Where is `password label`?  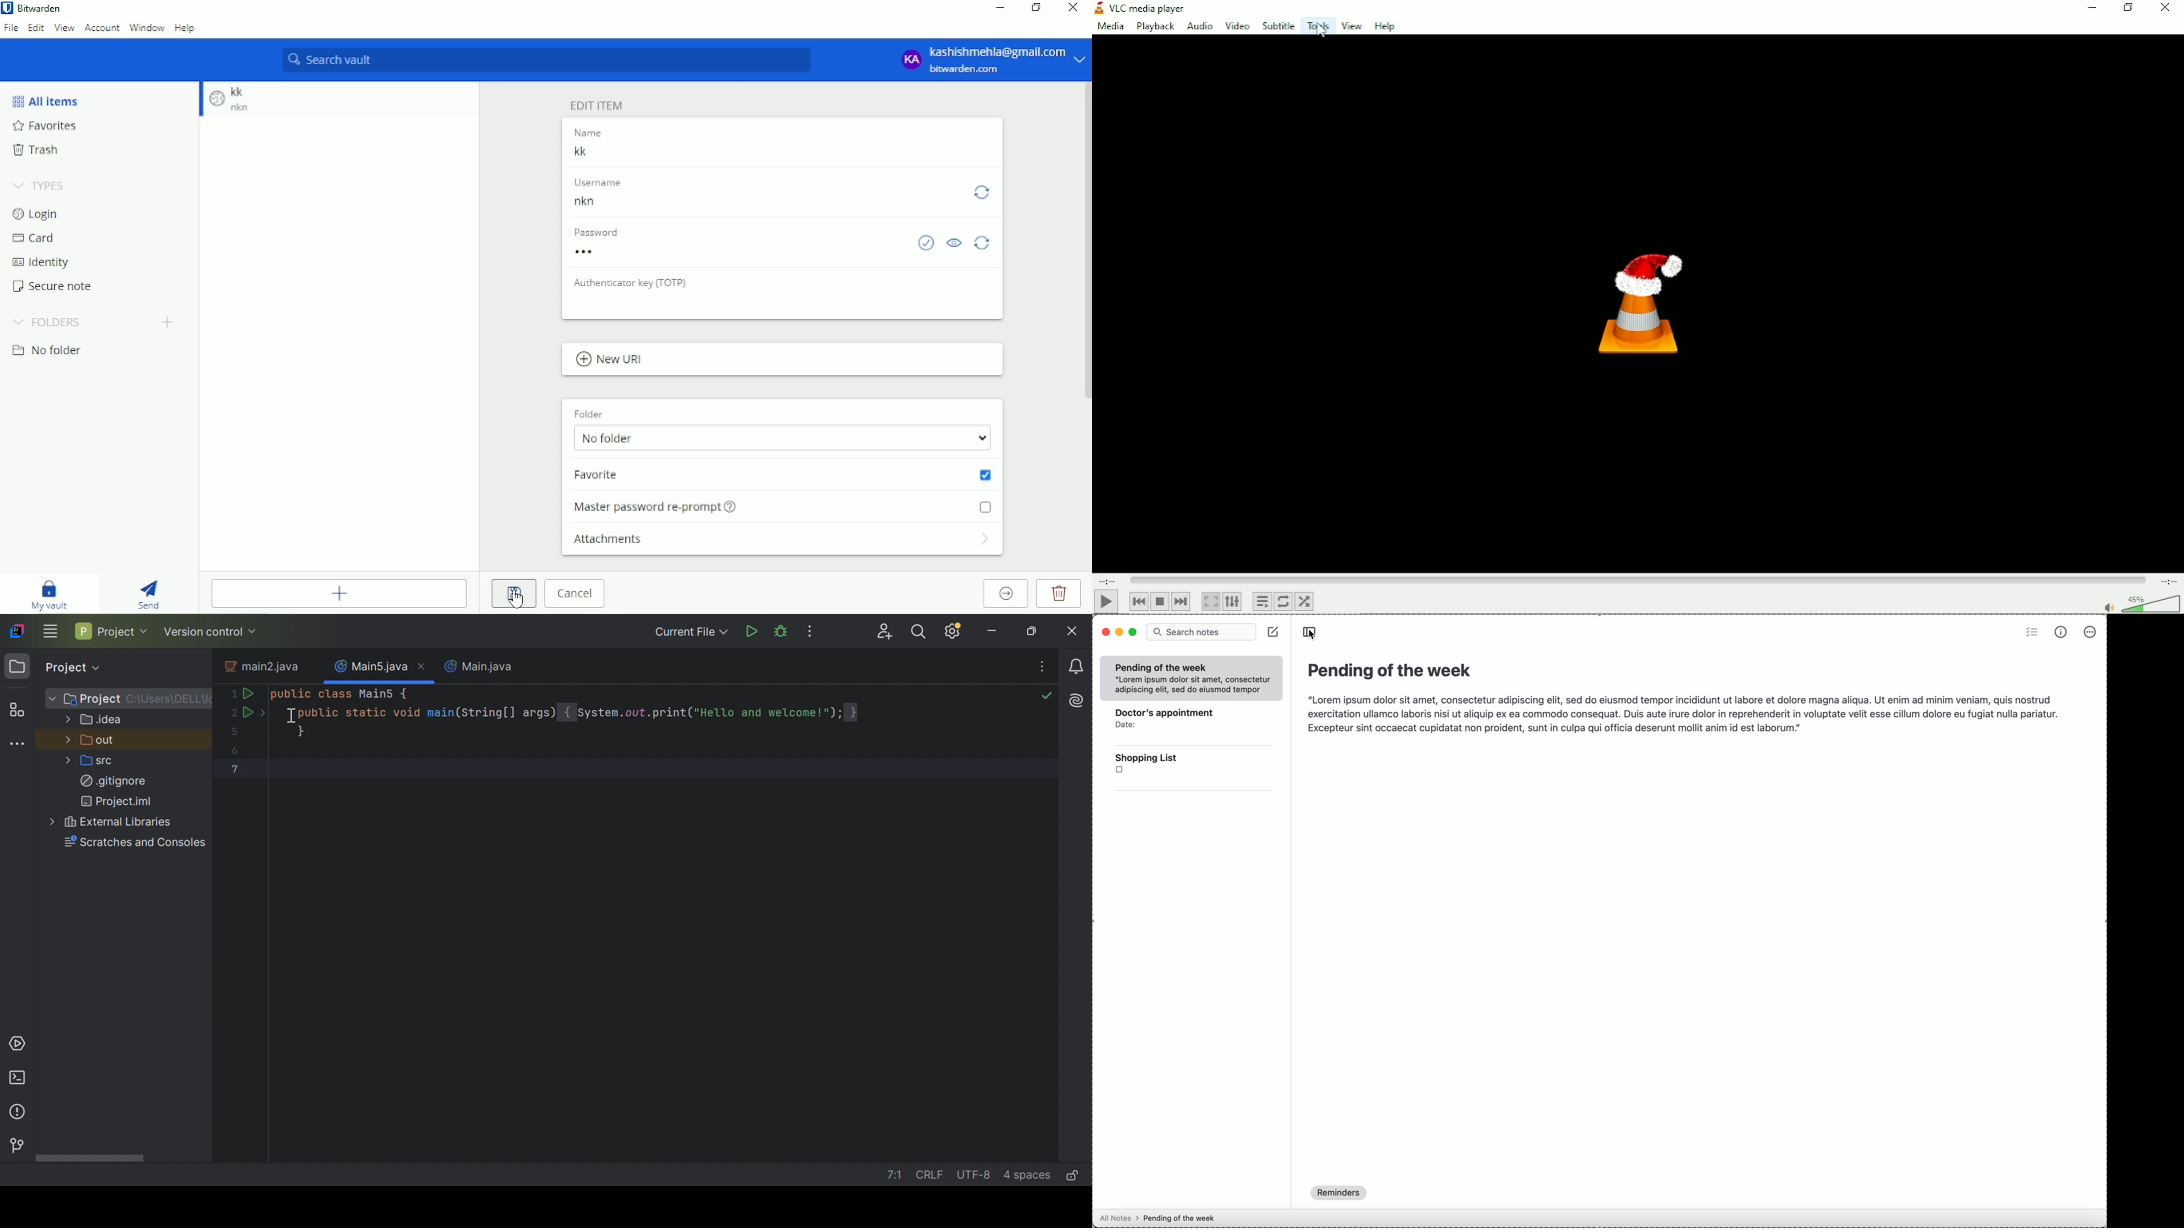 password label is located at coordinates (604, 232).